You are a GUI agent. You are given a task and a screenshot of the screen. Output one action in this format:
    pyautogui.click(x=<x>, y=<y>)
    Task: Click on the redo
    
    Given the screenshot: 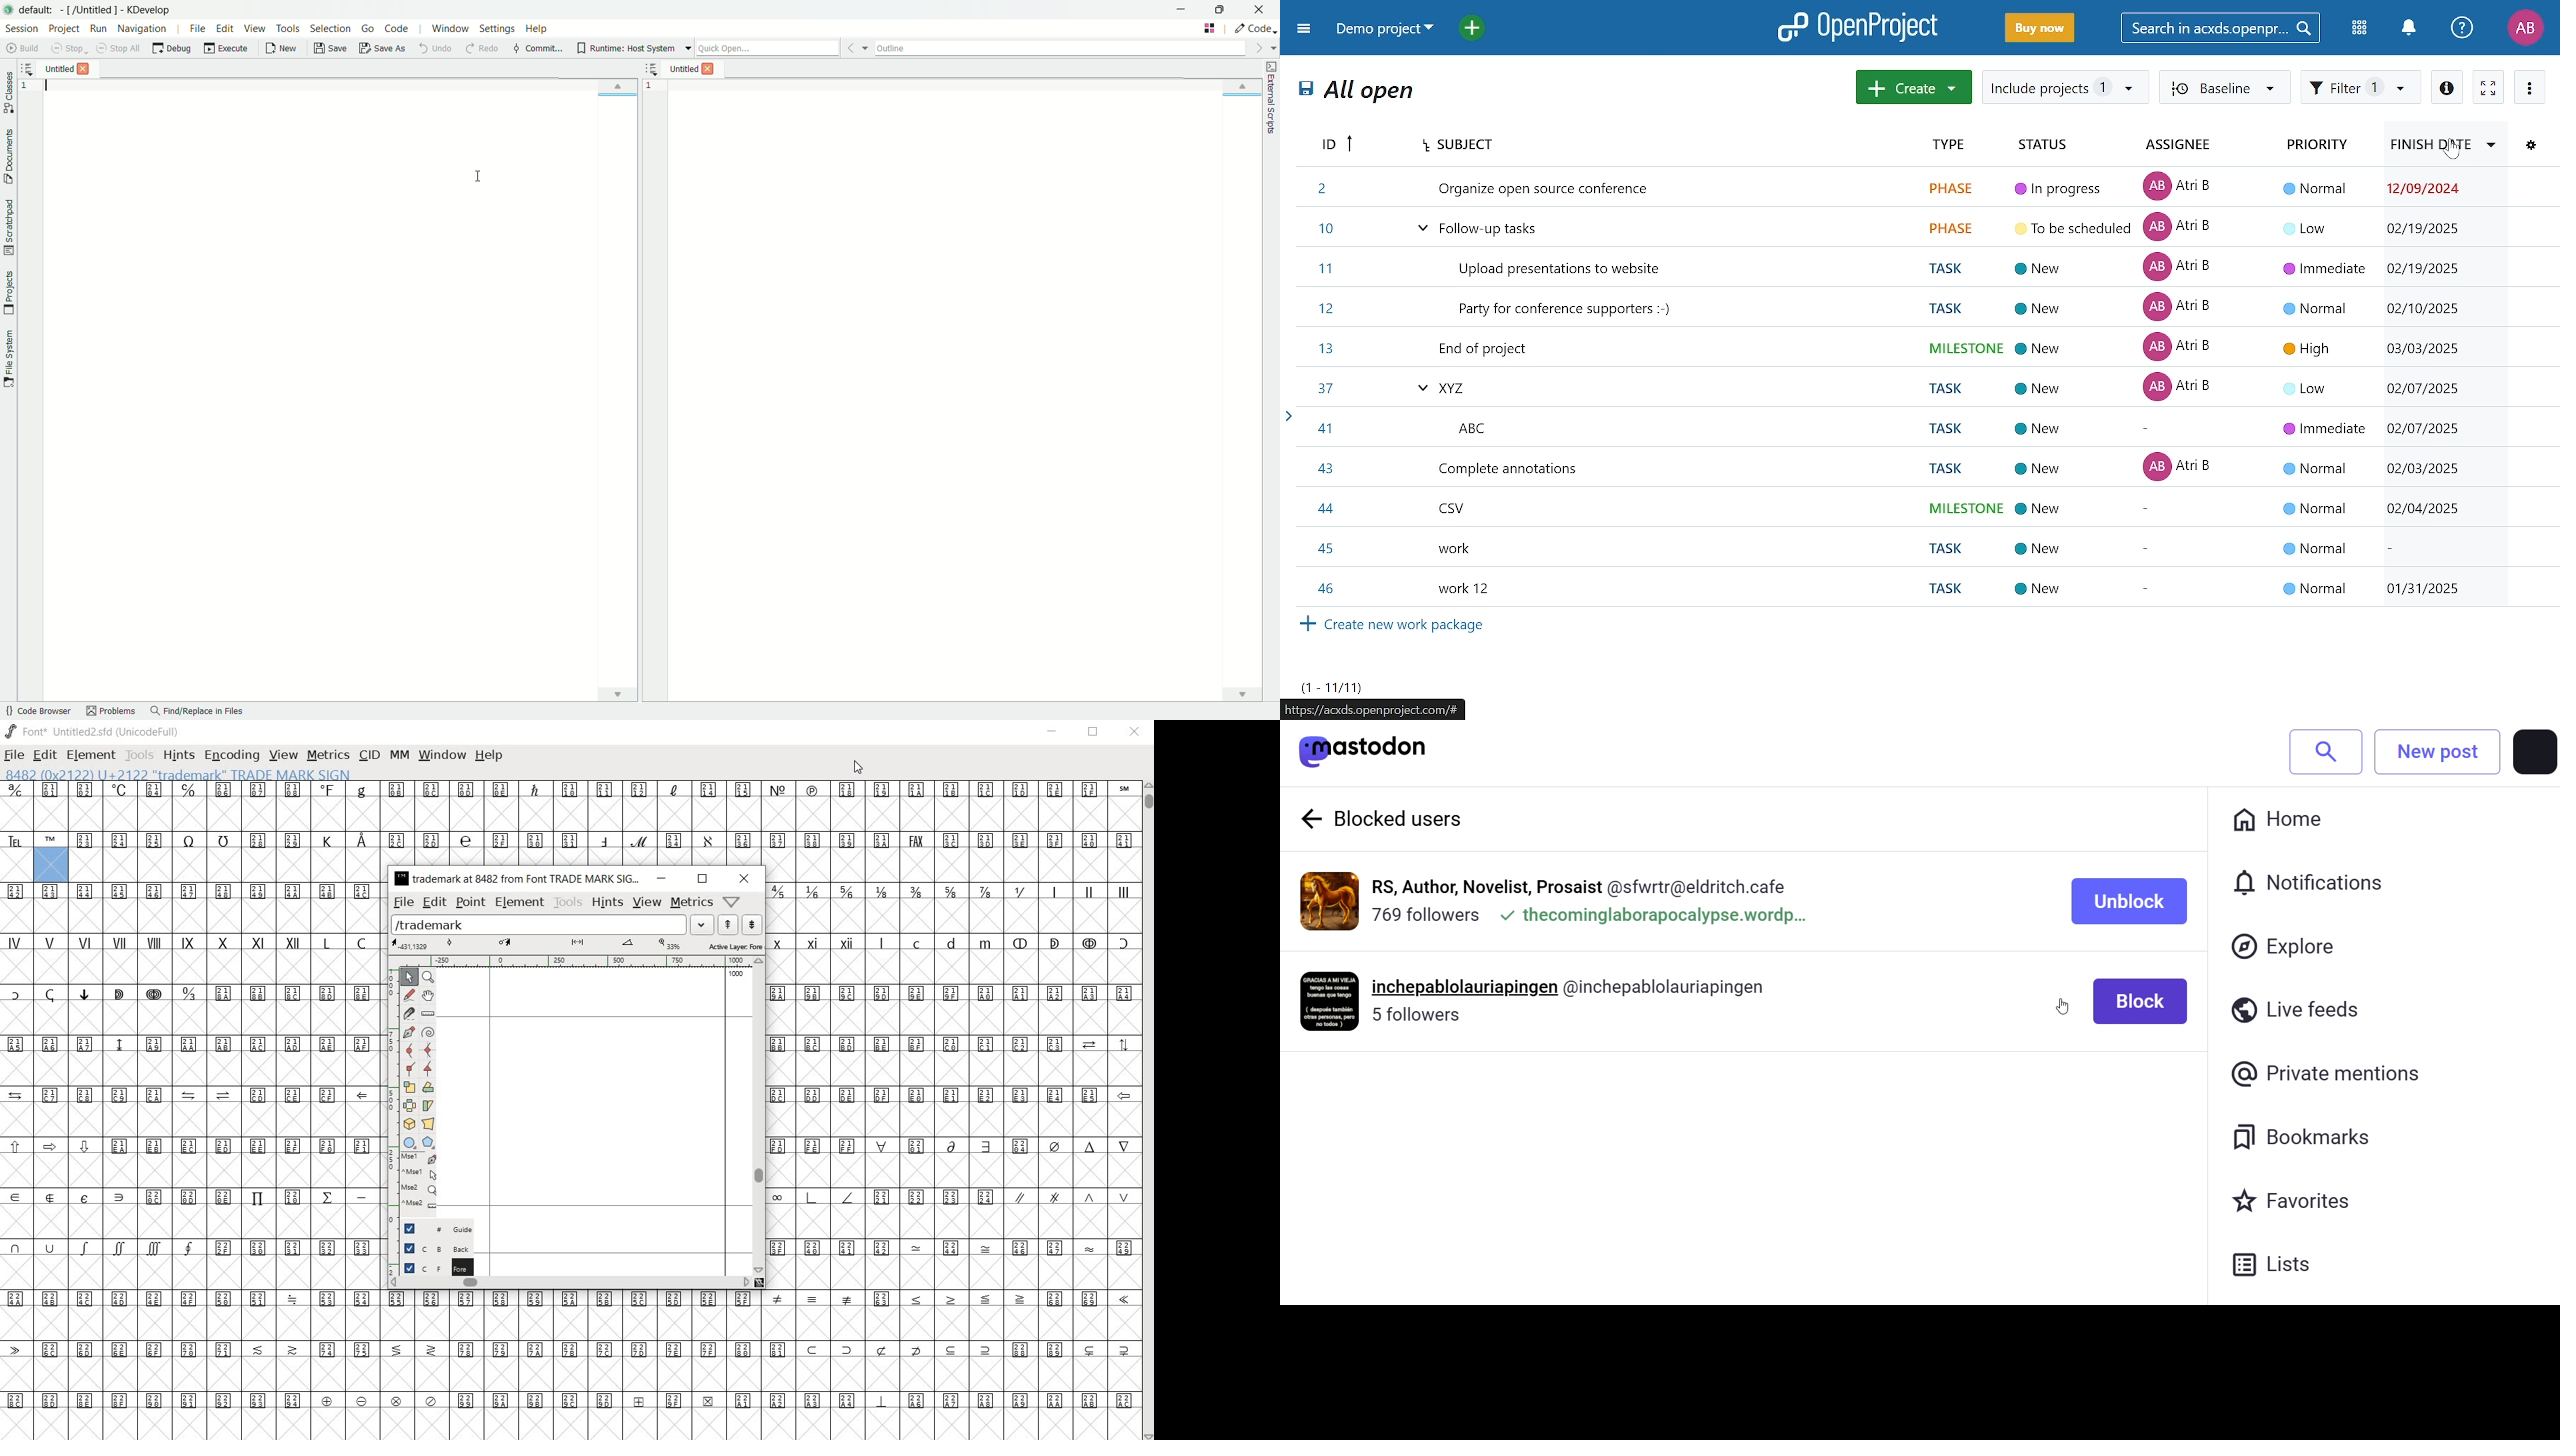 What is the action you would take?
    pyautogui.click(x=481, y=48)
    